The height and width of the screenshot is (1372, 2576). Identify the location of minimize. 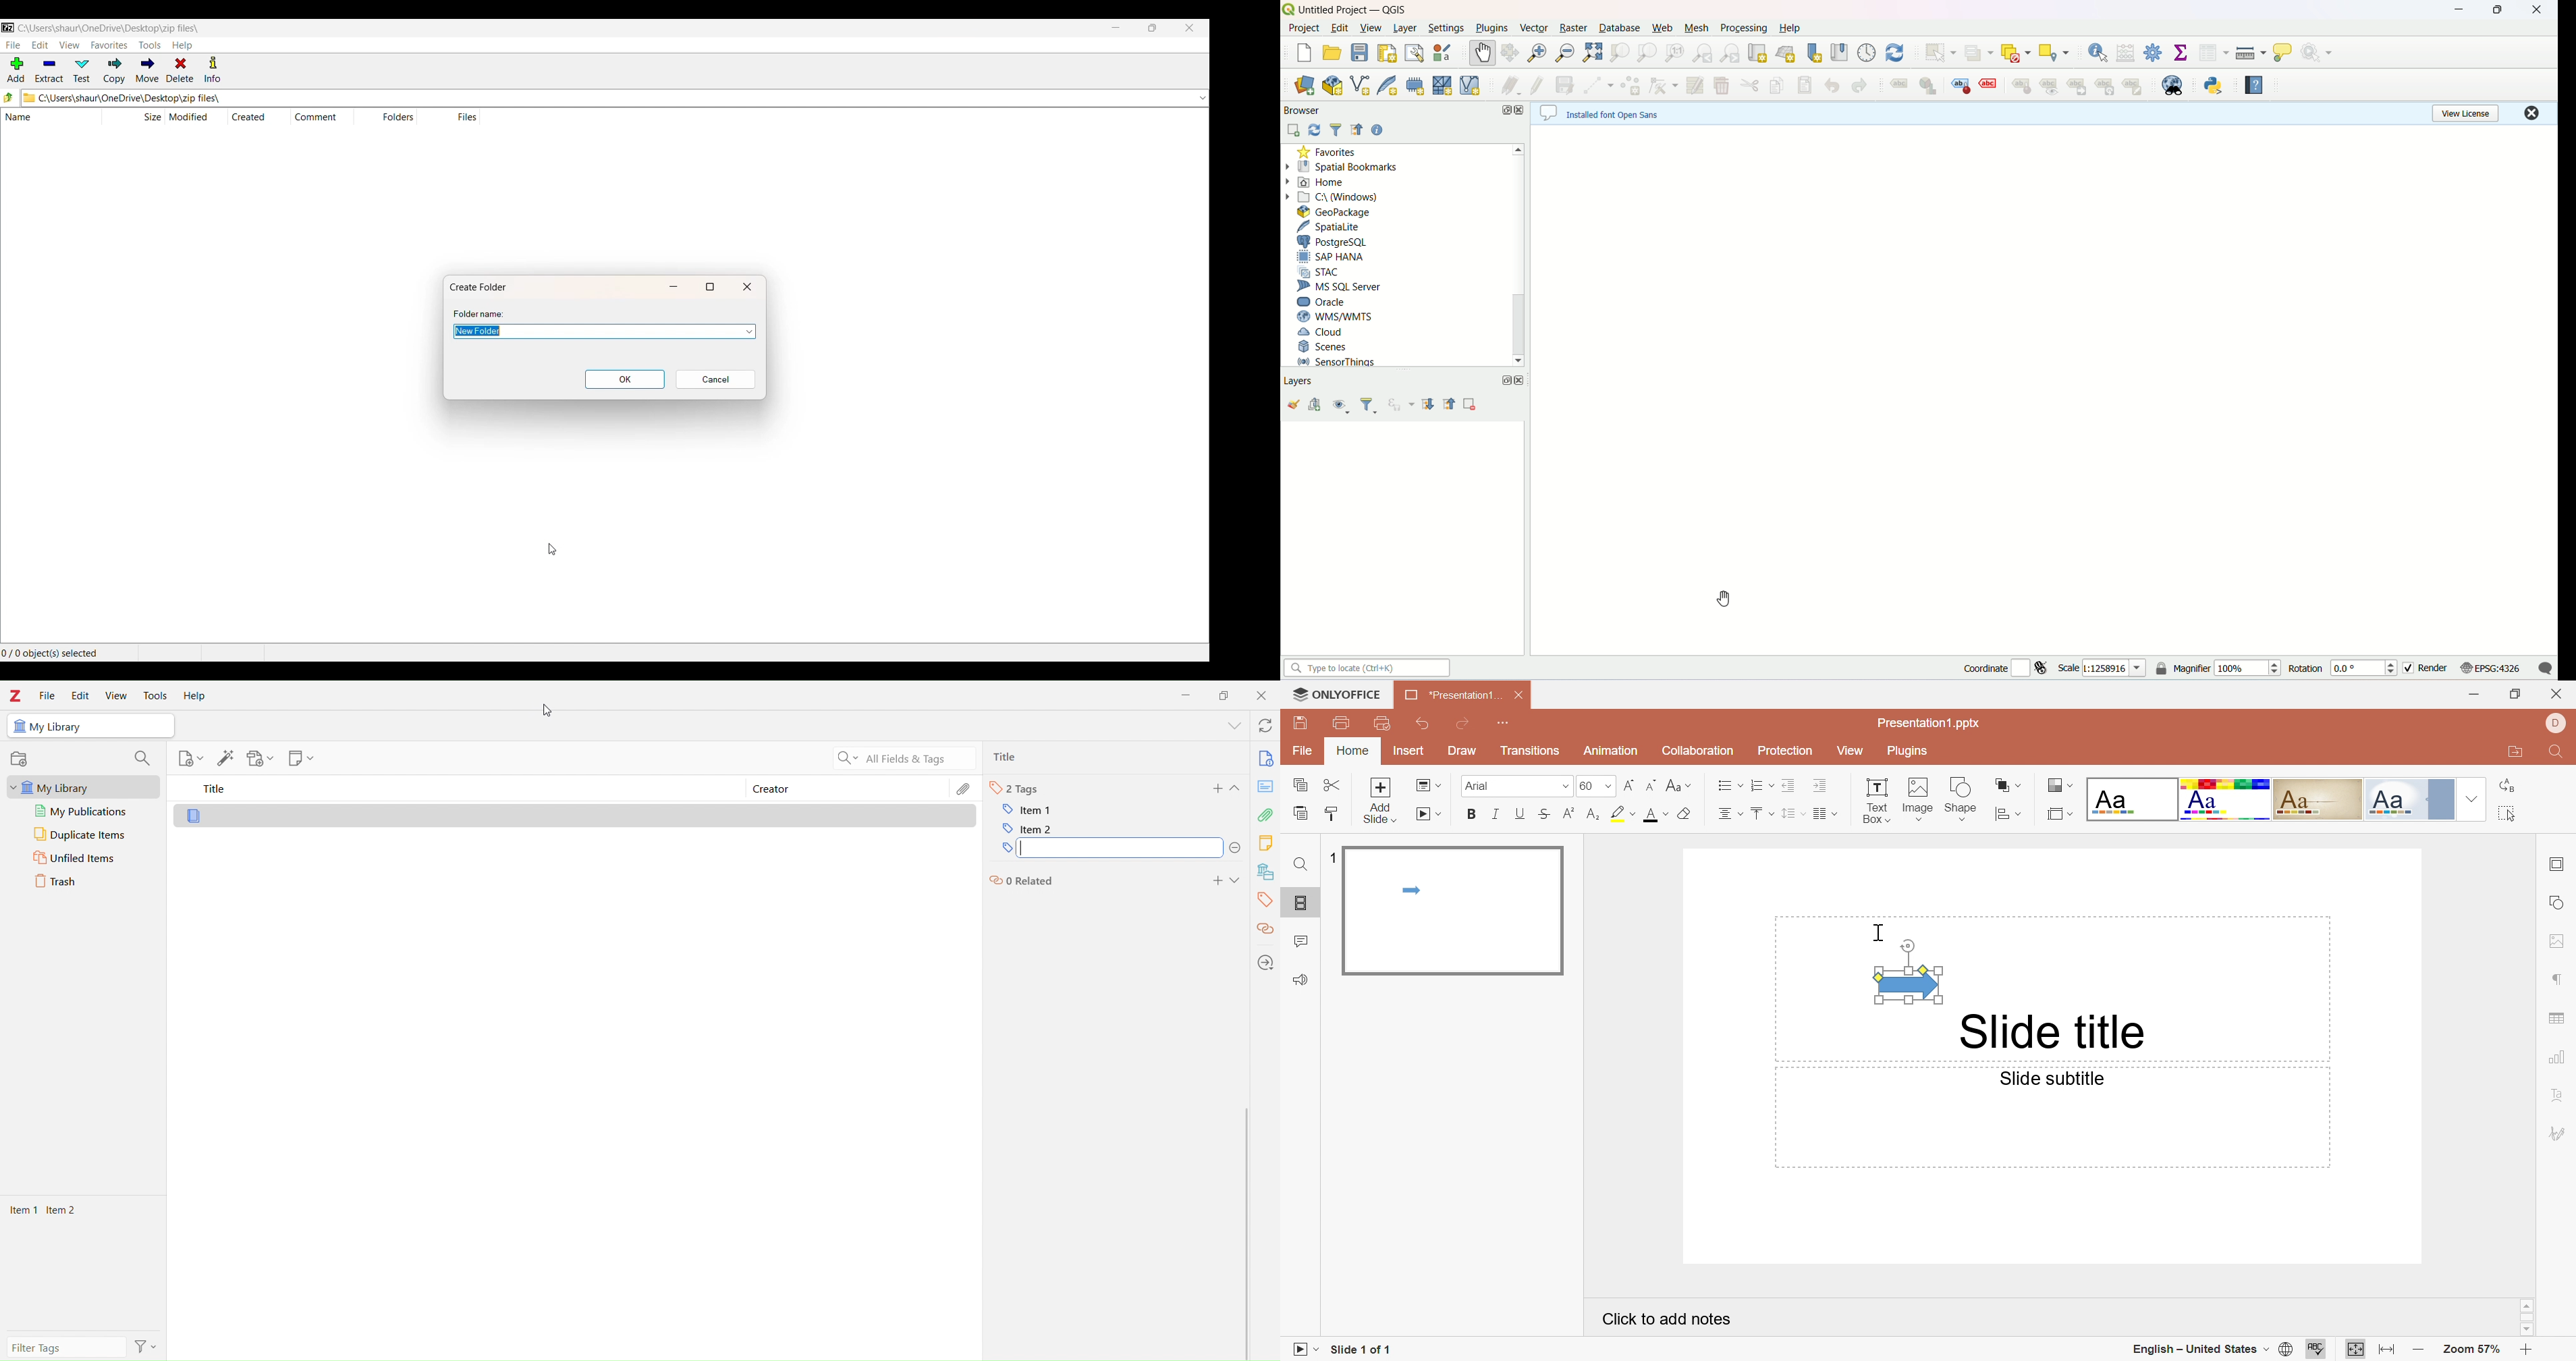
(676, 285).